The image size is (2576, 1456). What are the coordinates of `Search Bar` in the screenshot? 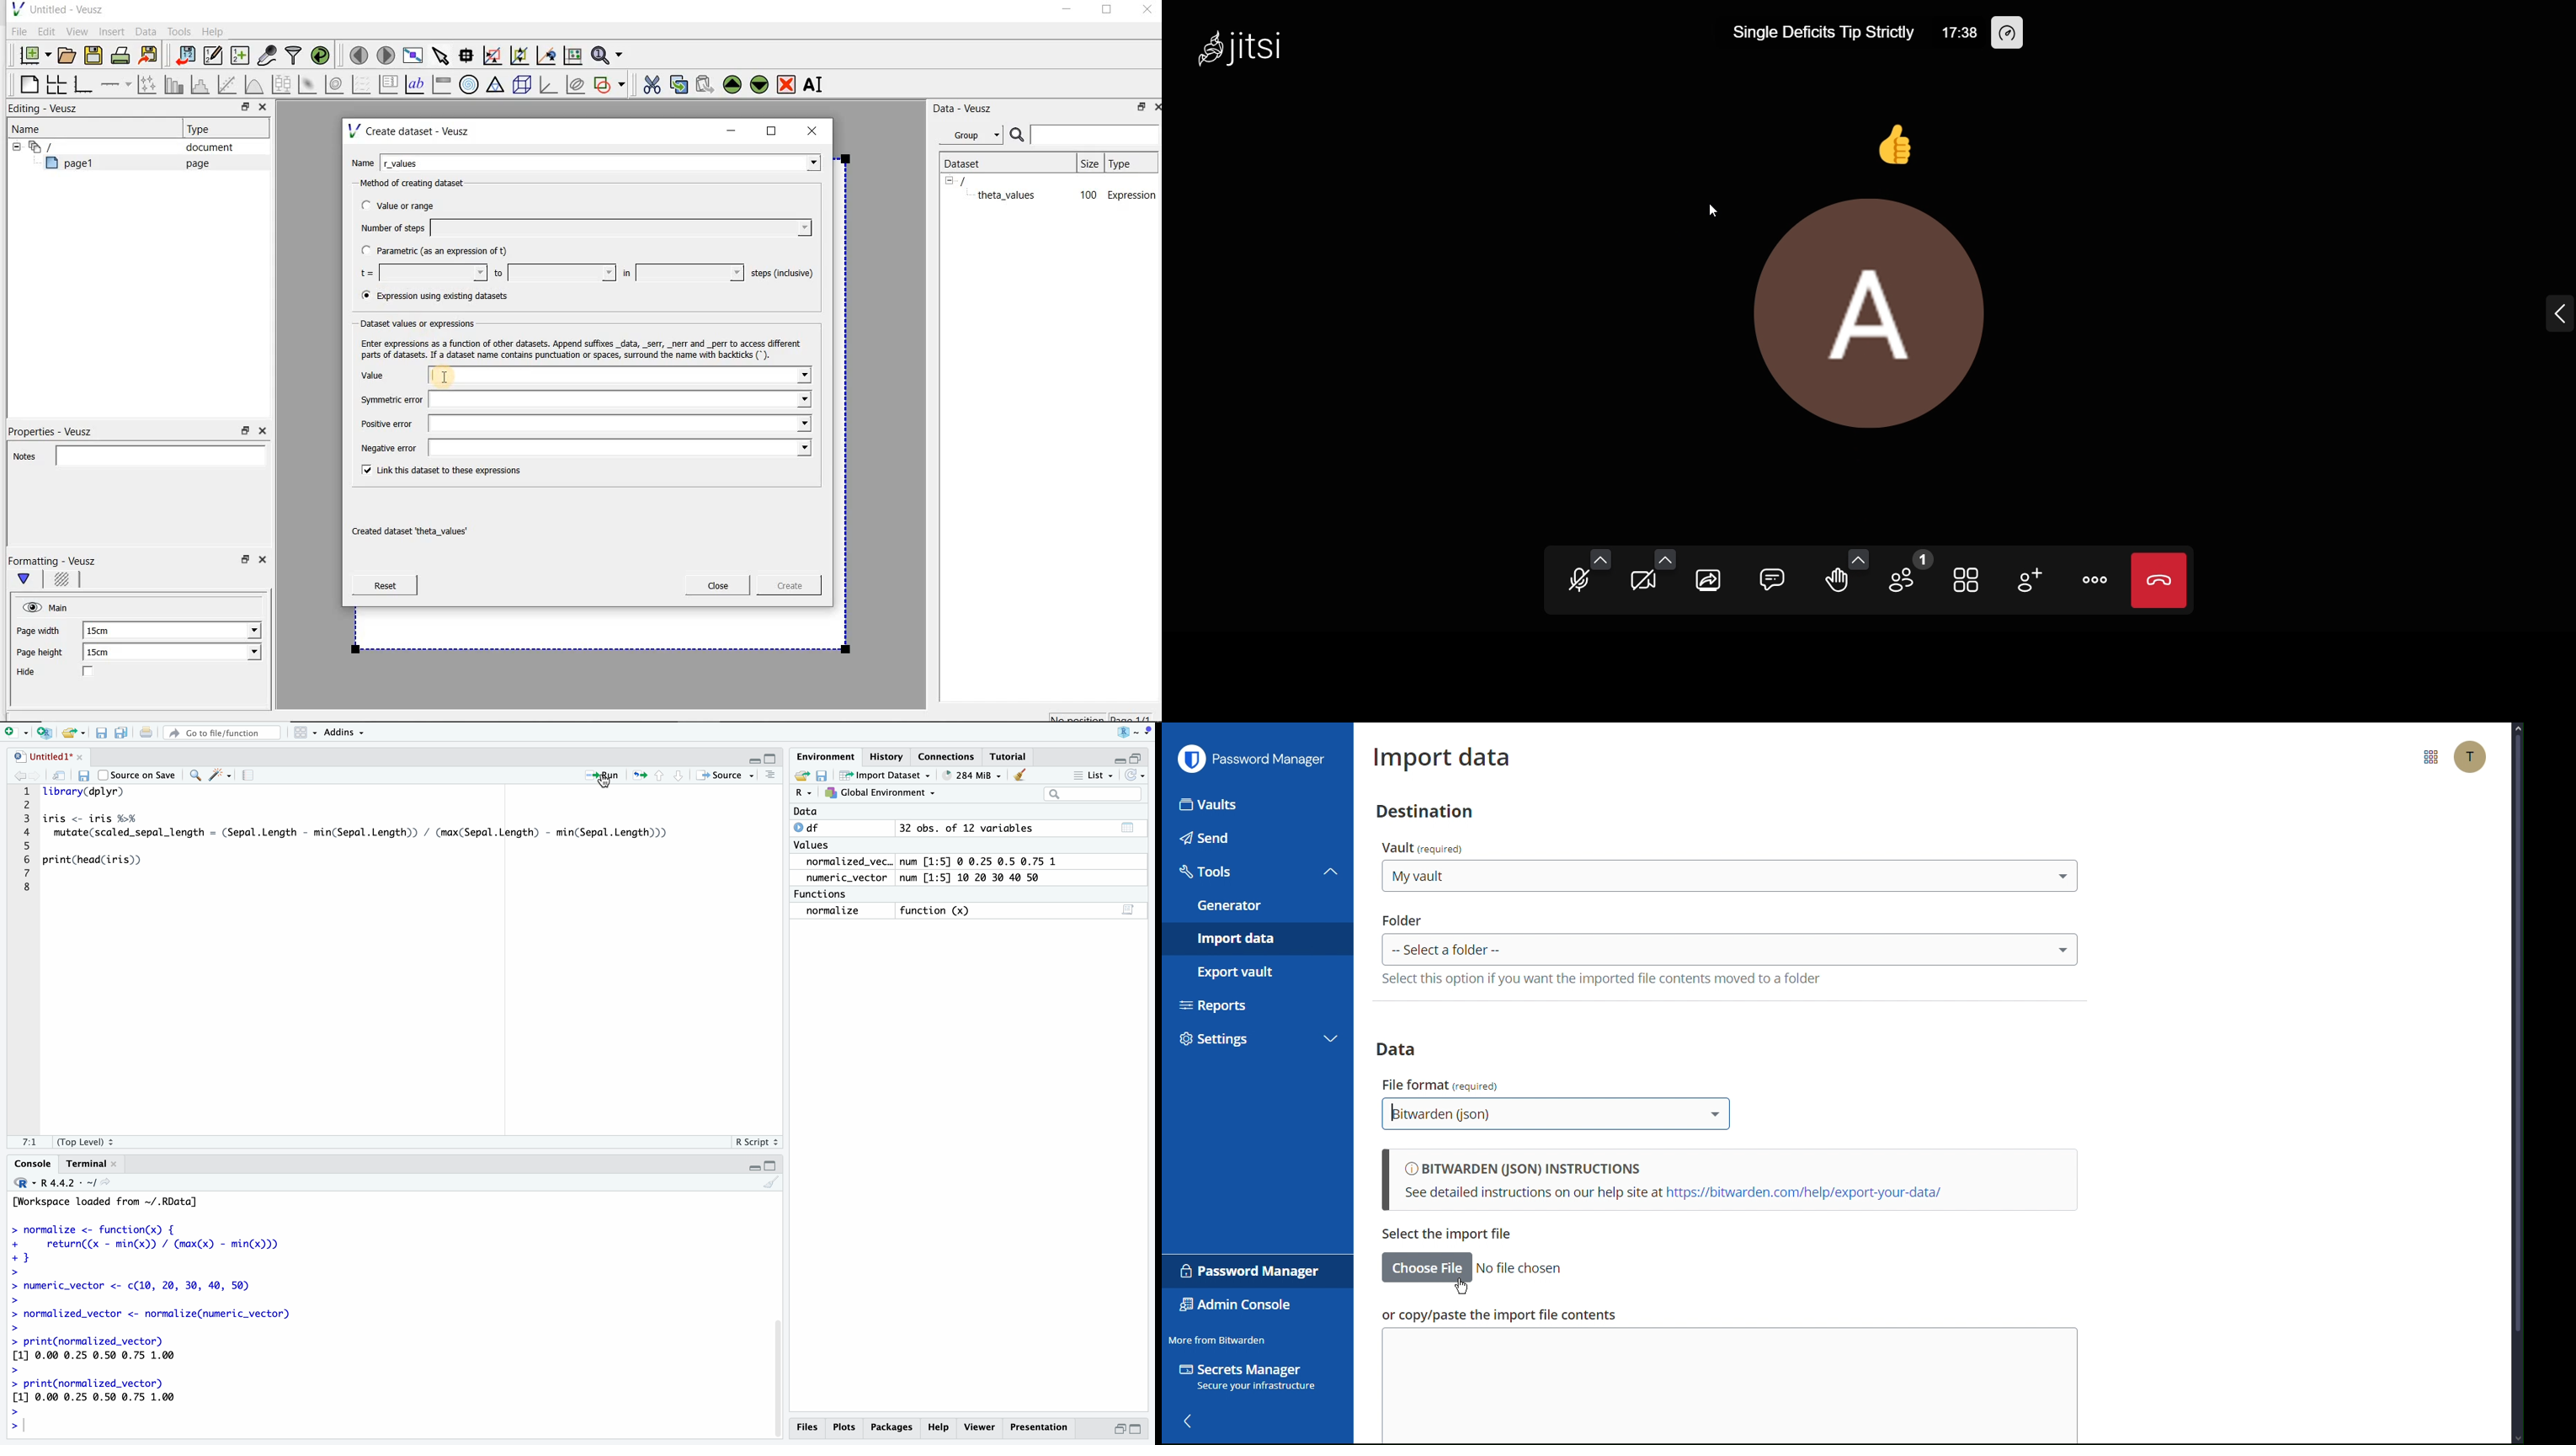 It's located at (1093, 795).